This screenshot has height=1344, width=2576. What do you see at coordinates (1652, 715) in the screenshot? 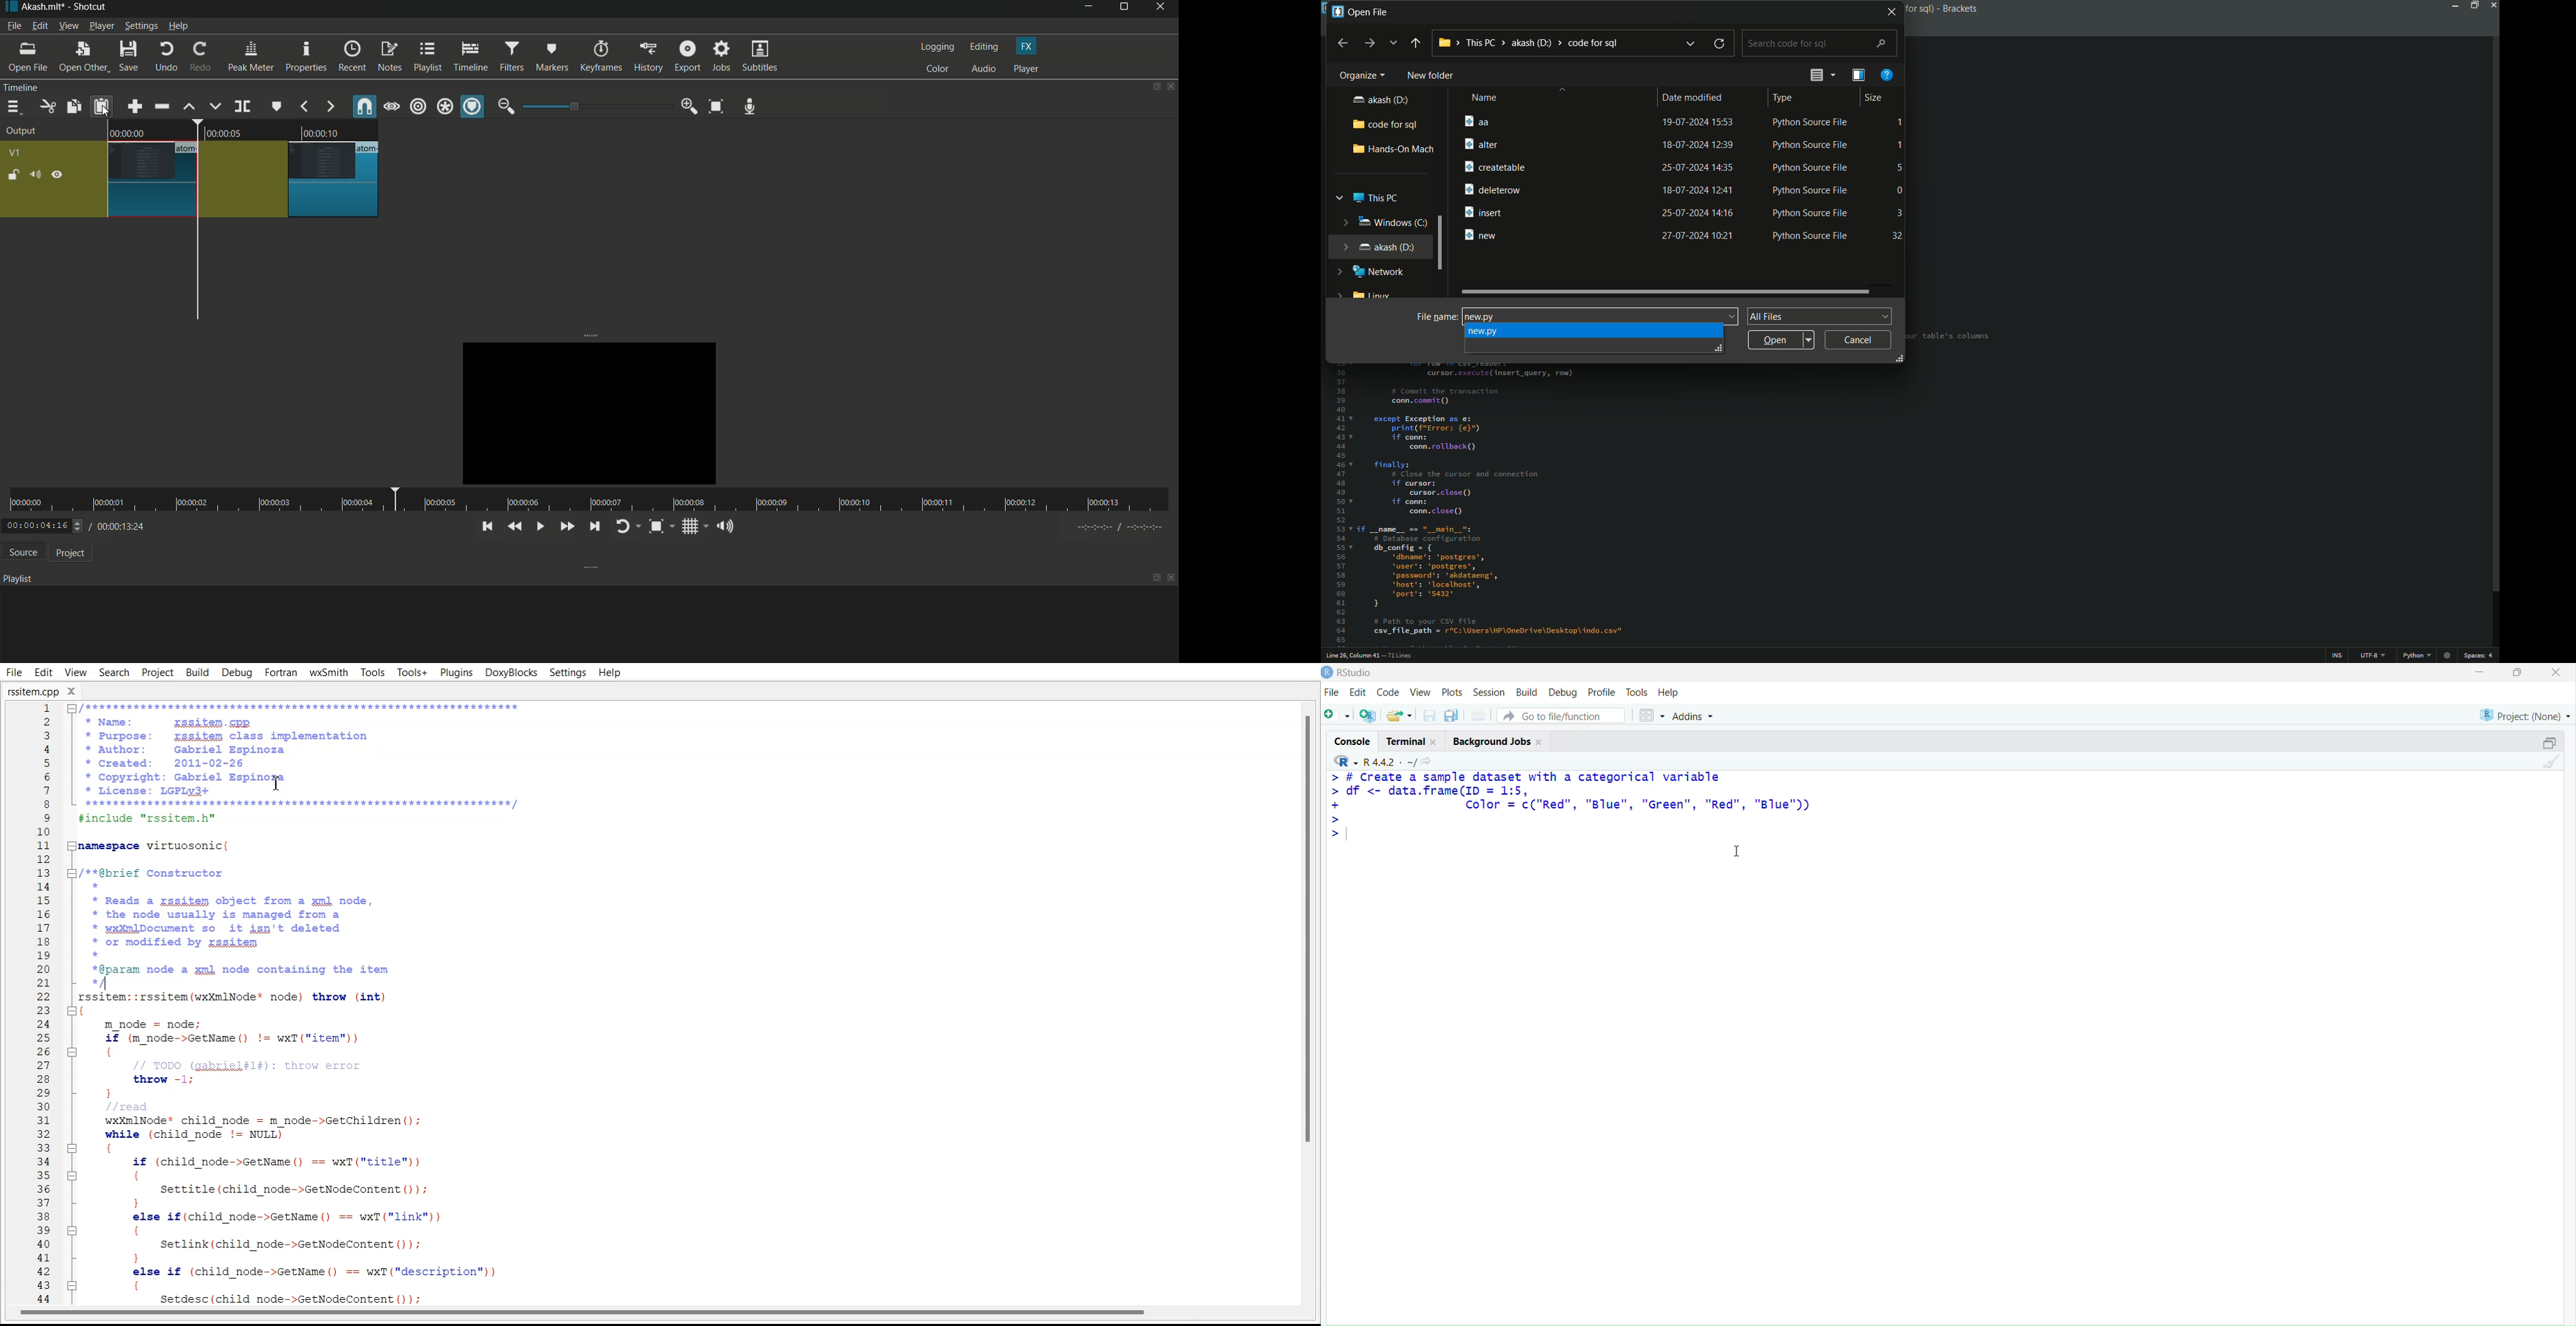
I see `grid` at bounding box center [1652, 715].